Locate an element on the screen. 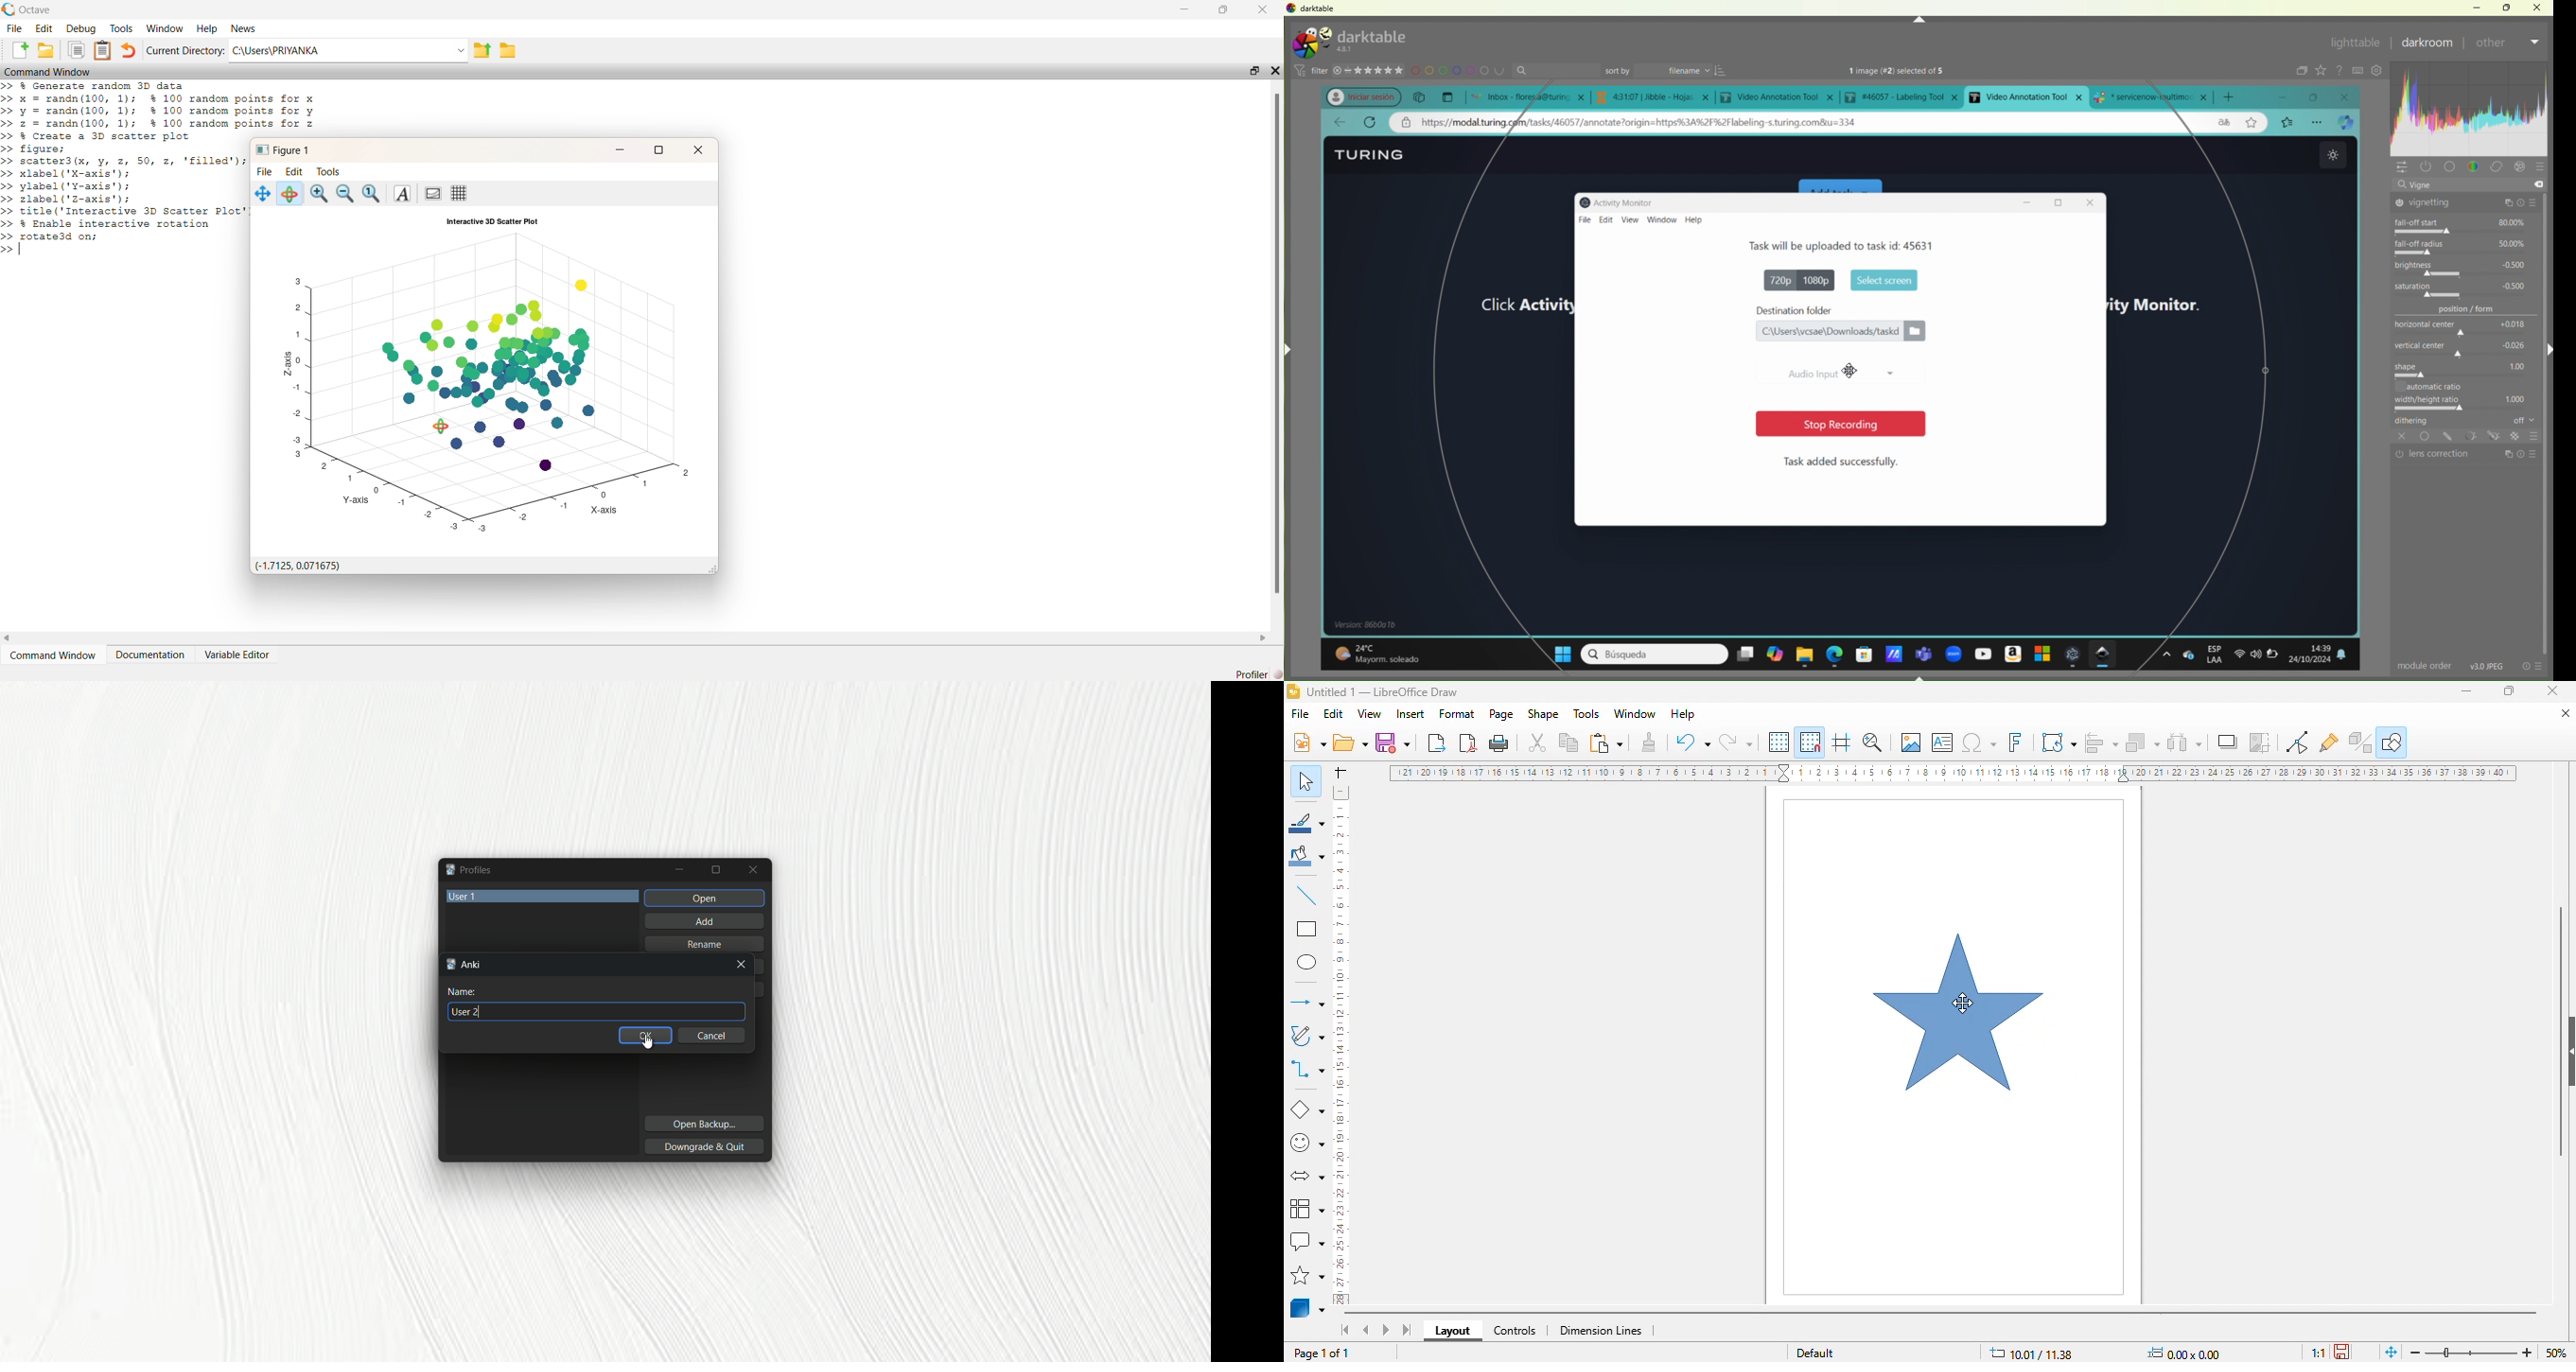 This screenshot has width=2576, height=1372. Open backup is located at coordinates (705, 1122).